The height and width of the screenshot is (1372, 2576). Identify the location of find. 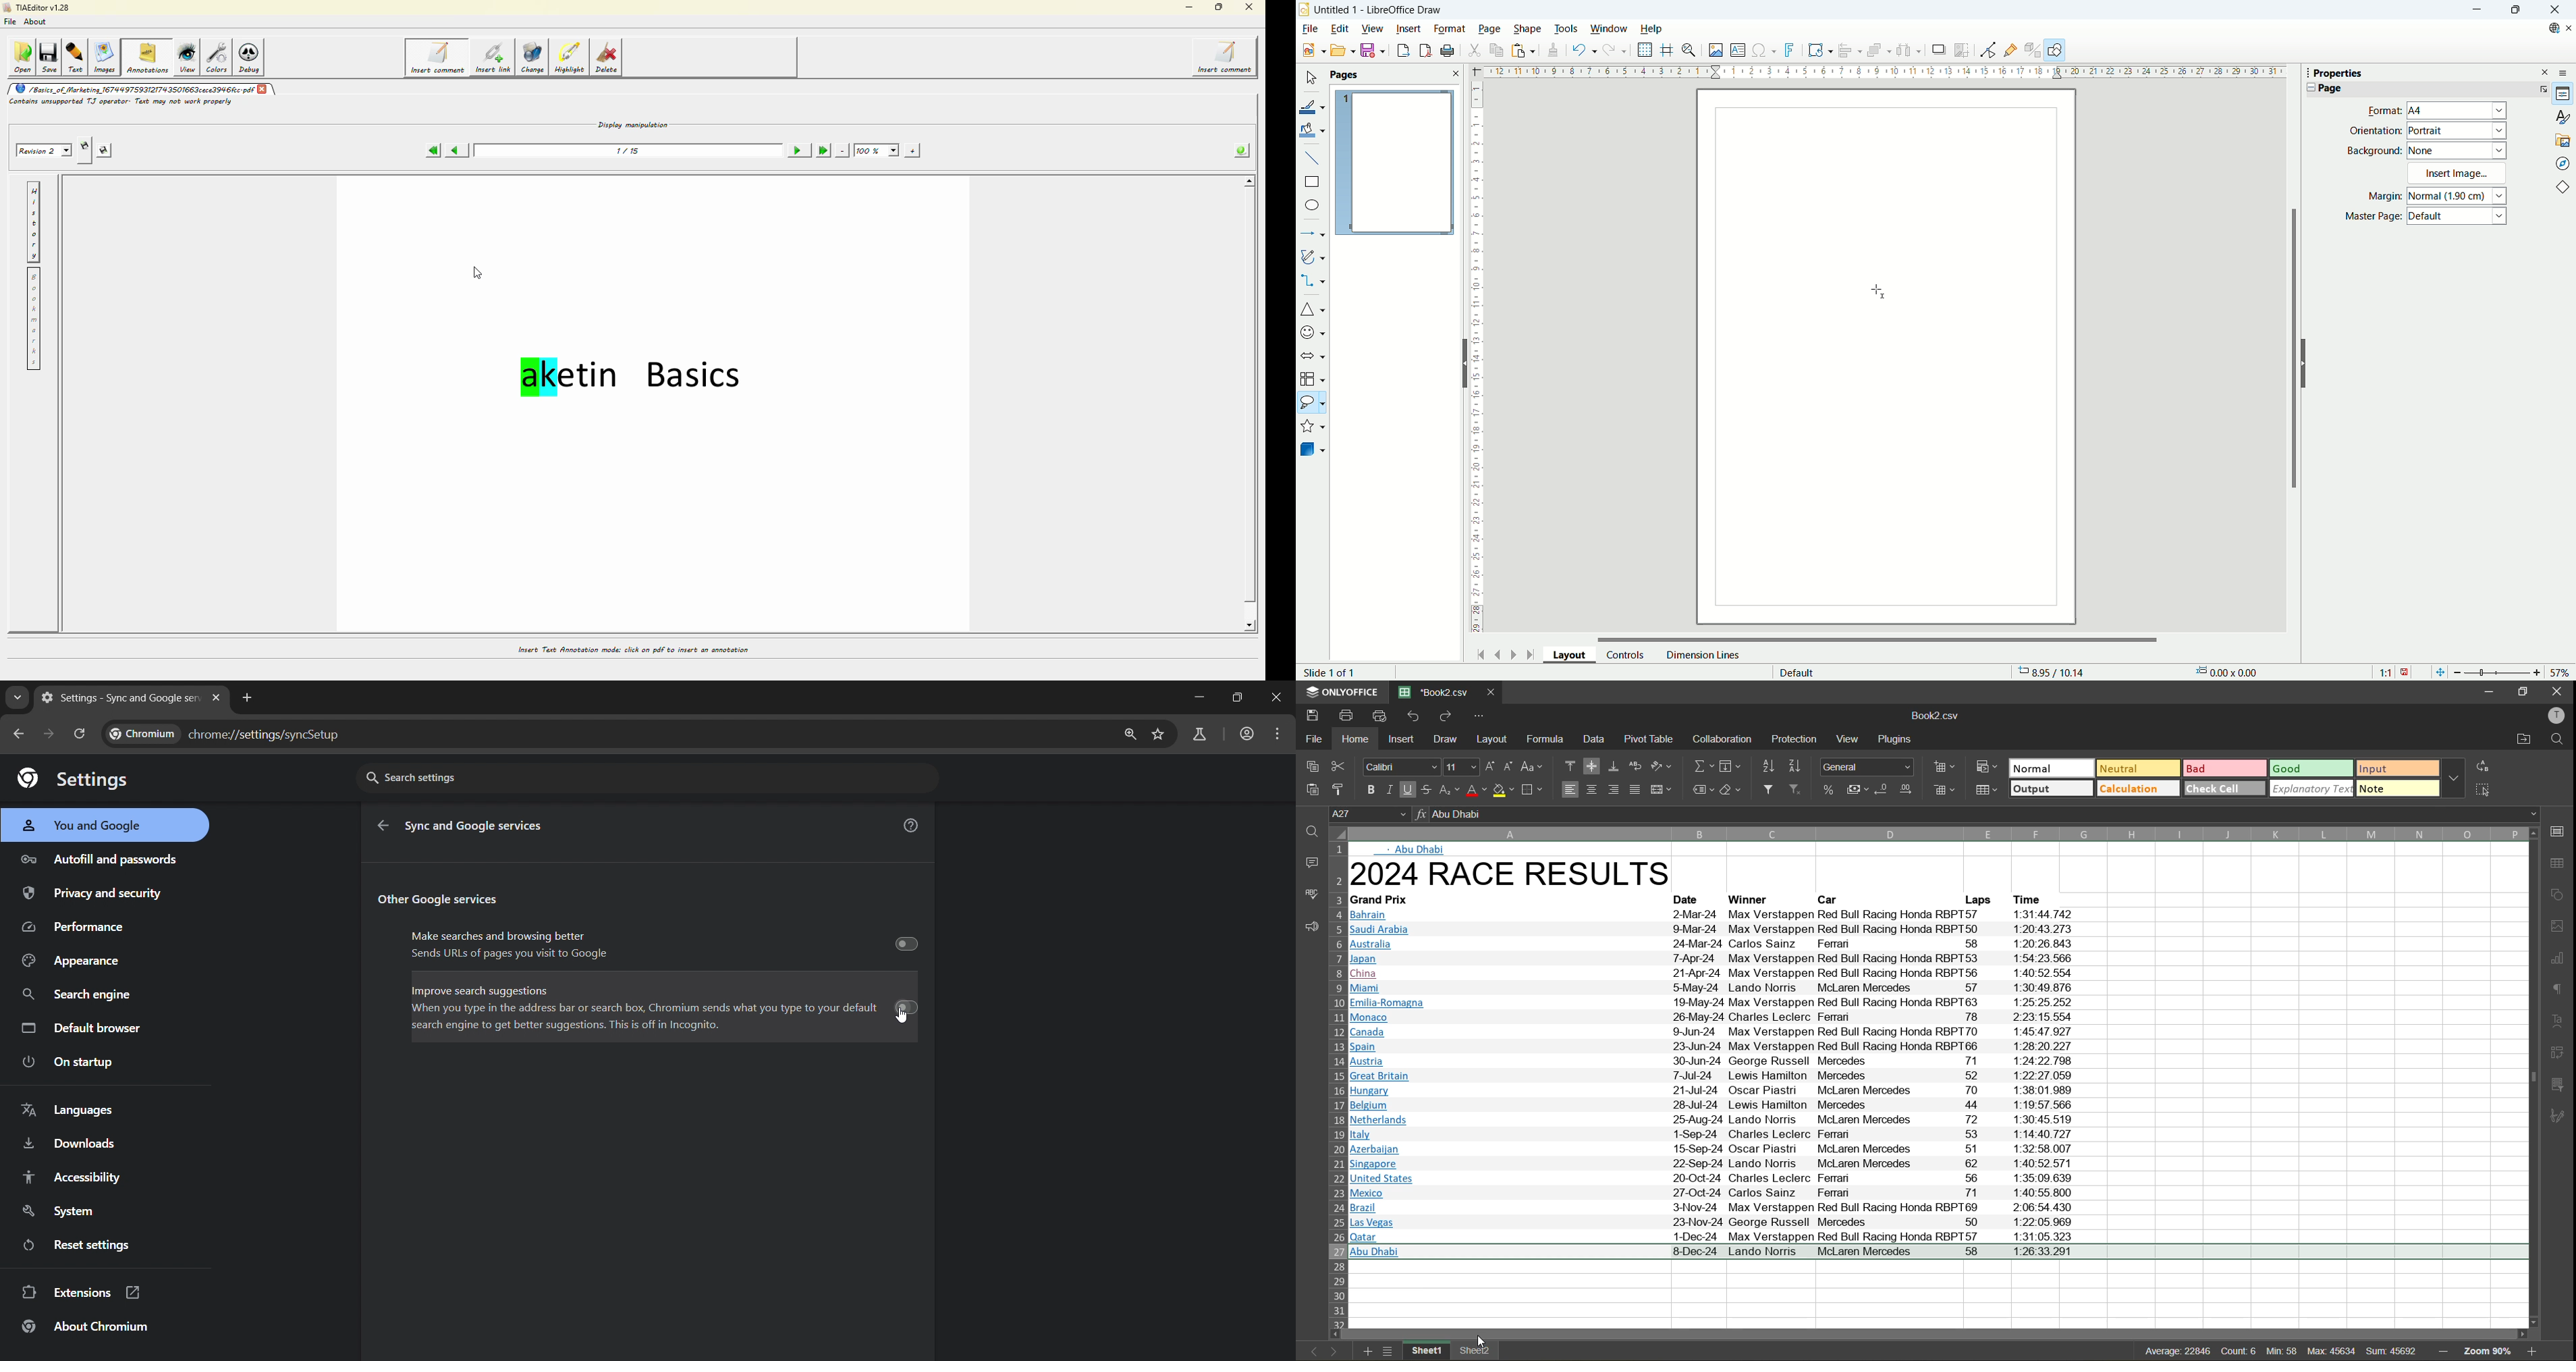
(2558, 740).